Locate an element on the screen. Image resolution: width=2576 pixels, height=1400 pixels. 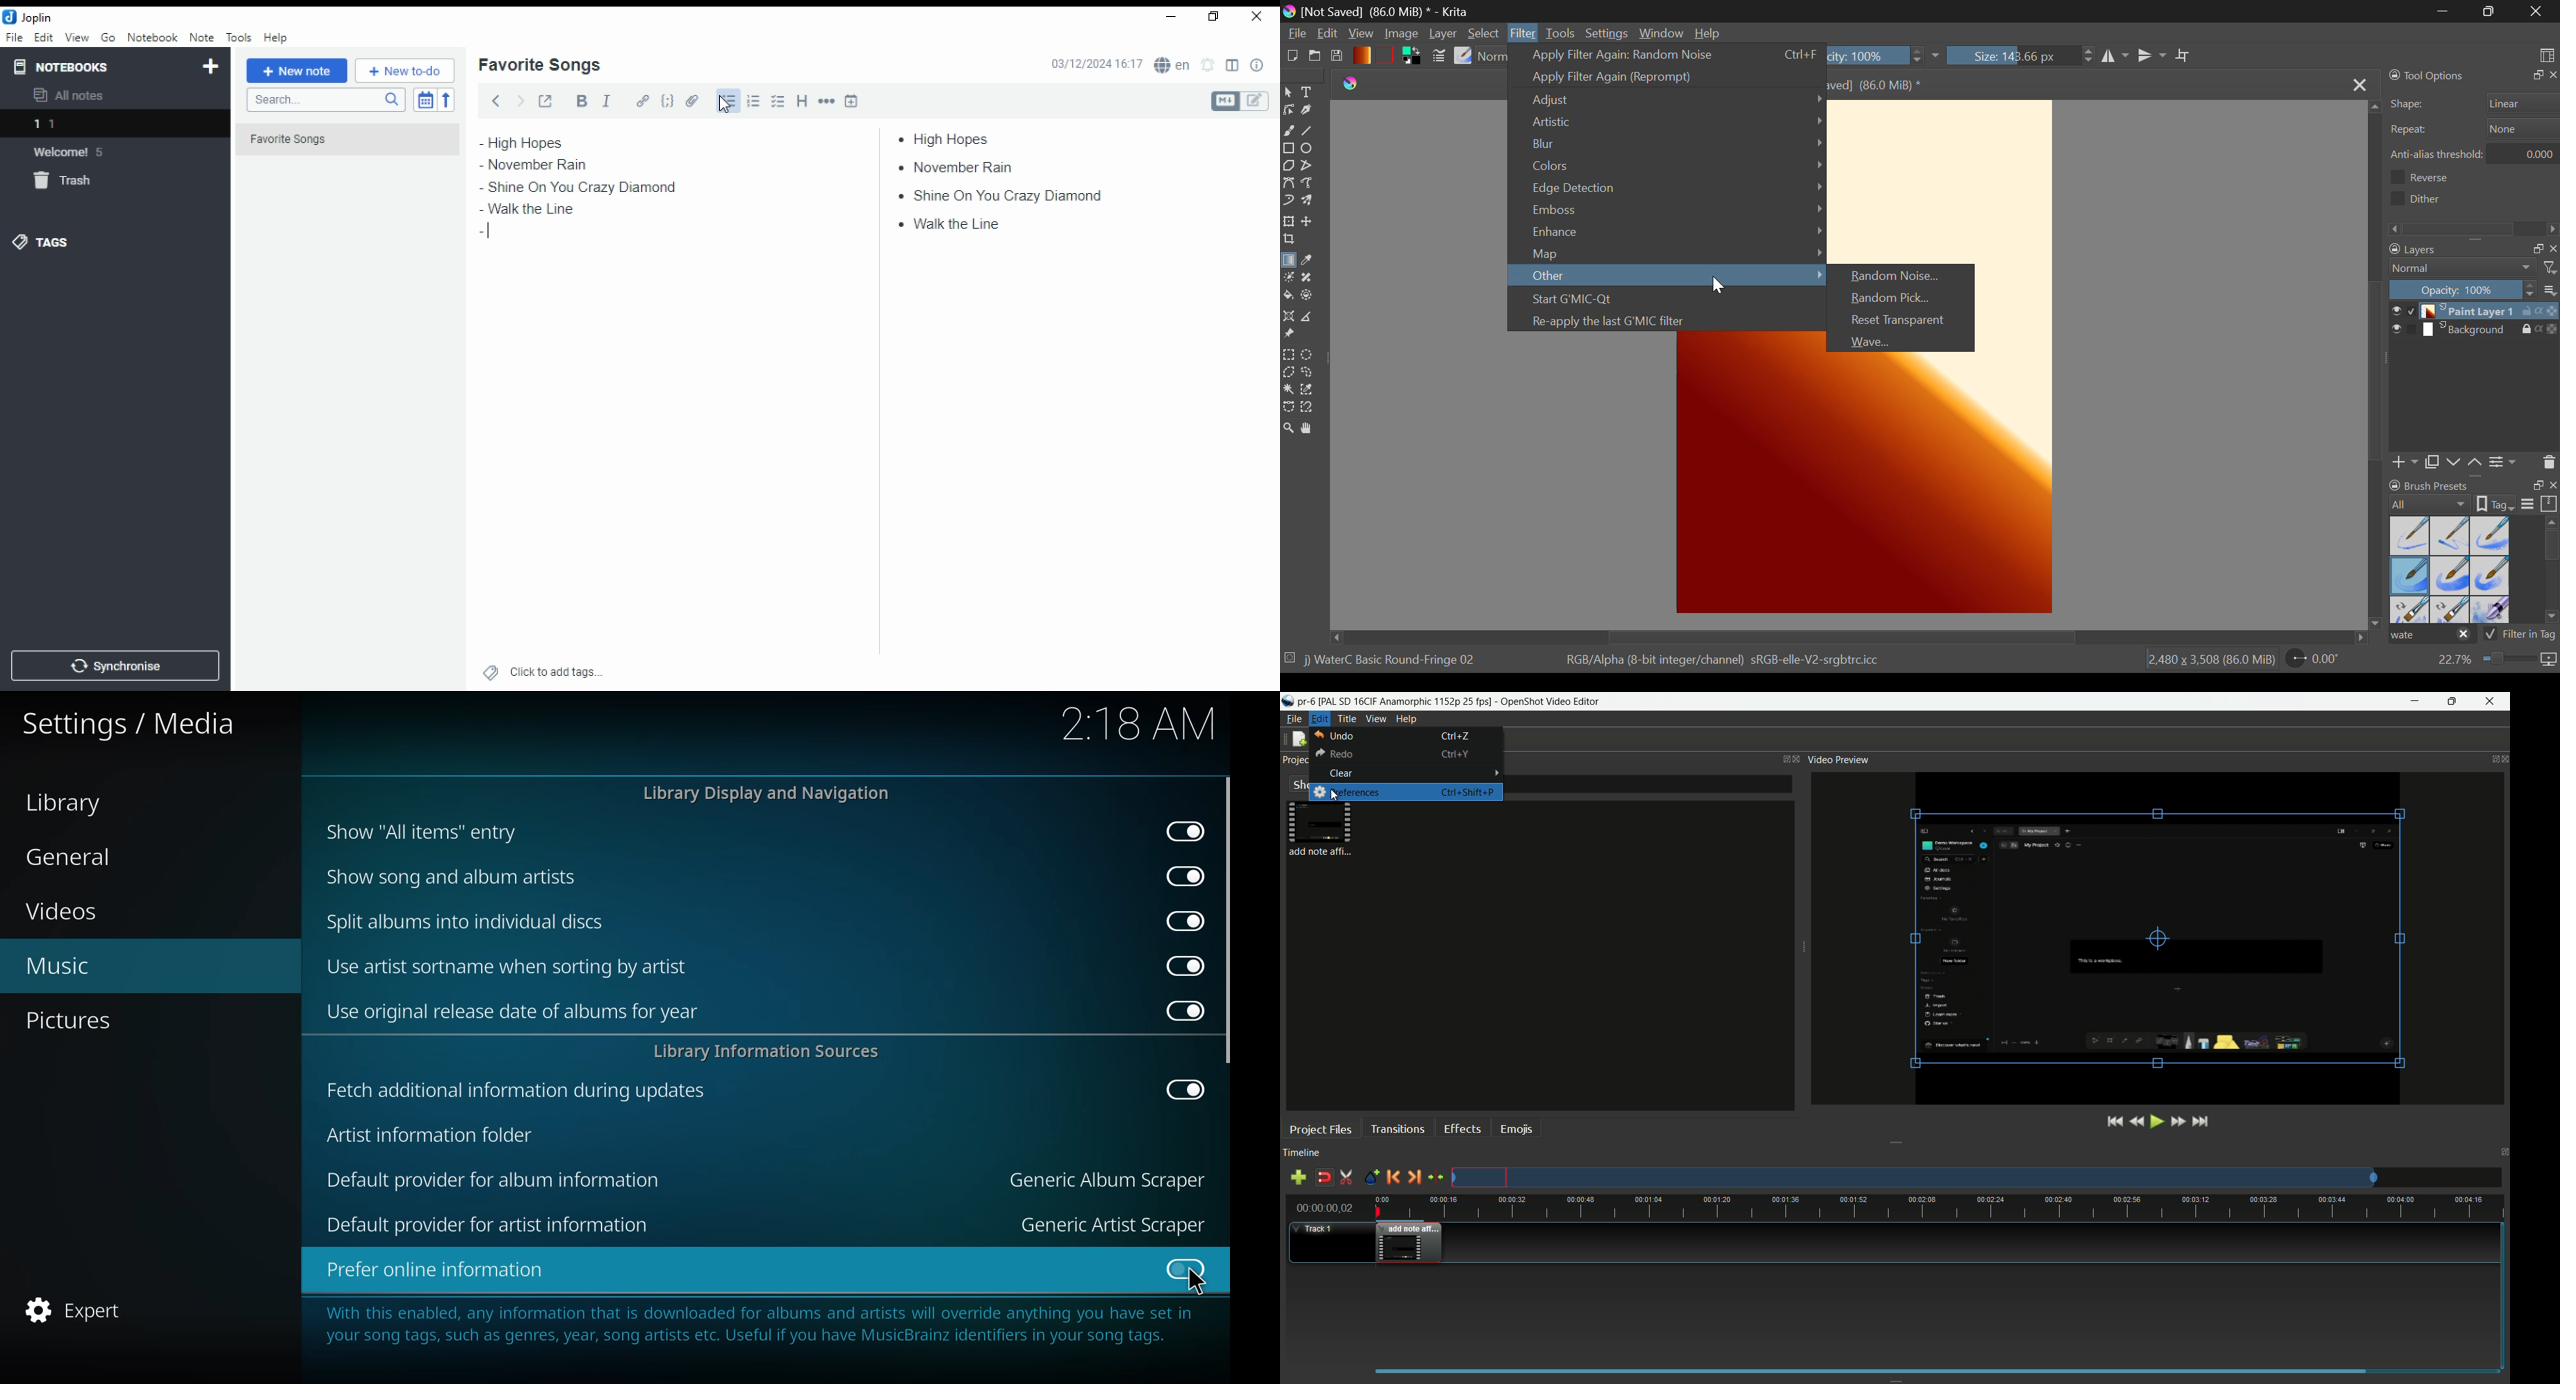
minimize is located at coordinates (2416, 702).